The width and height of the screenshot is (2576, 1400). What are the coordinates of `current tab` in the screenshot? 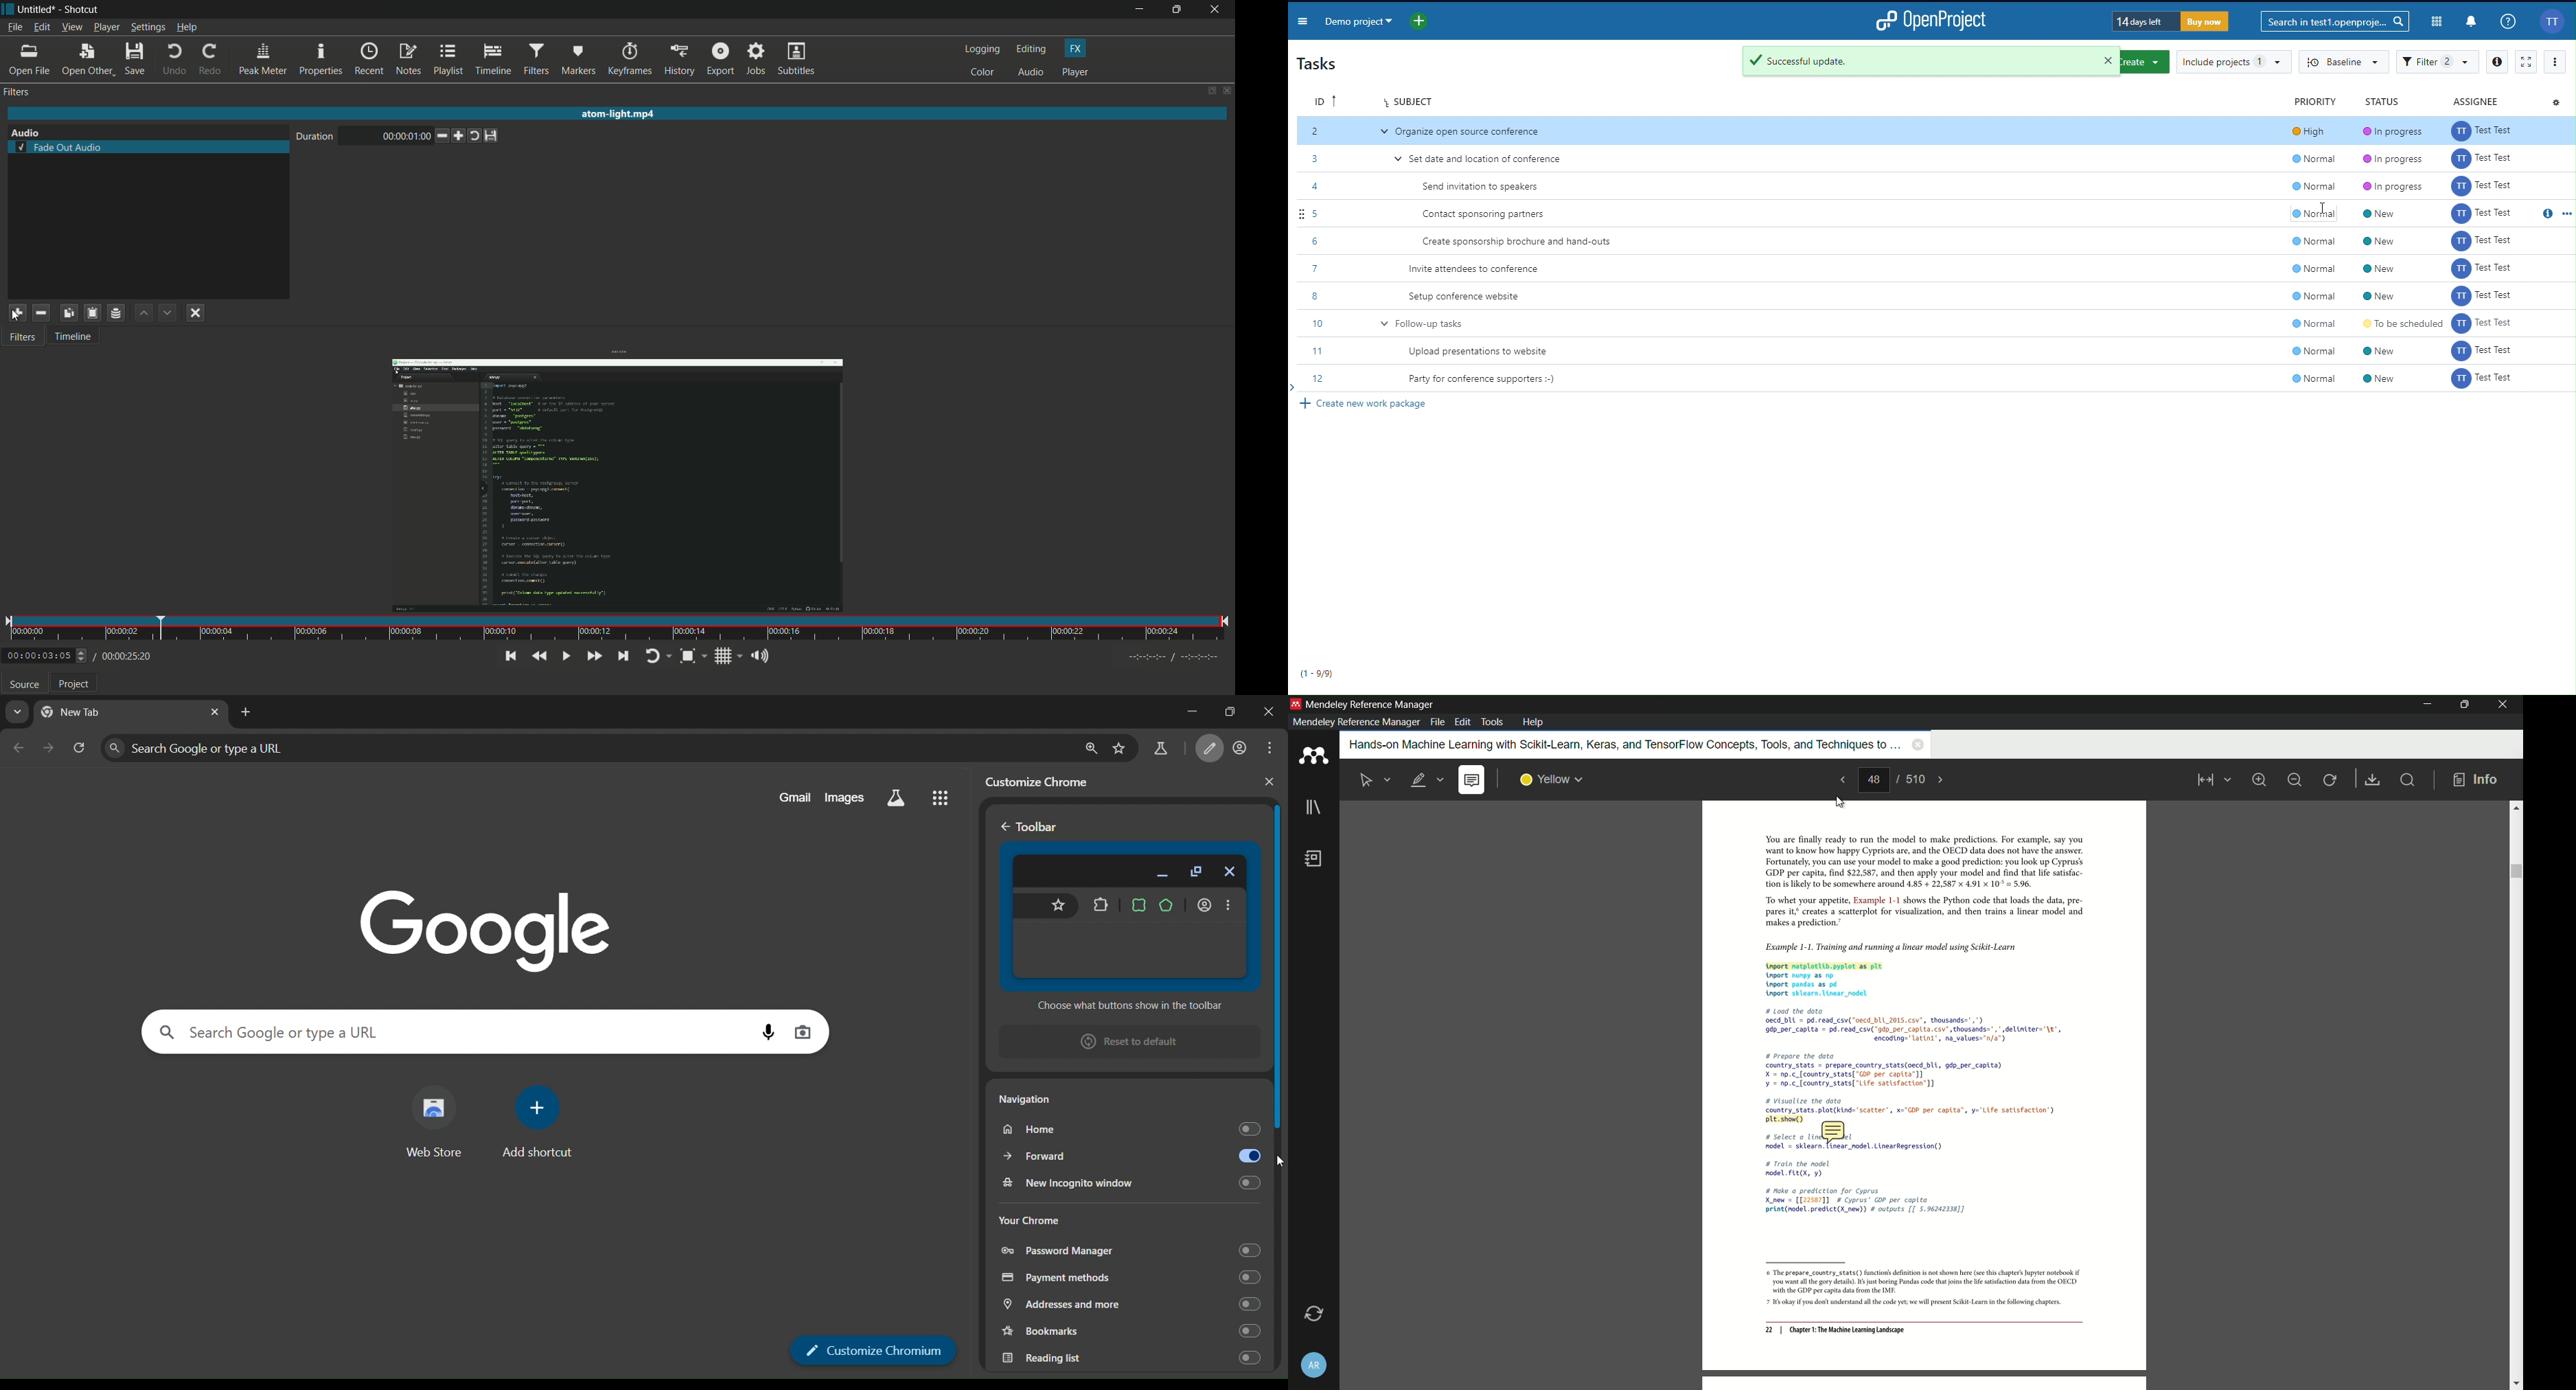 It's located at (89, 714).